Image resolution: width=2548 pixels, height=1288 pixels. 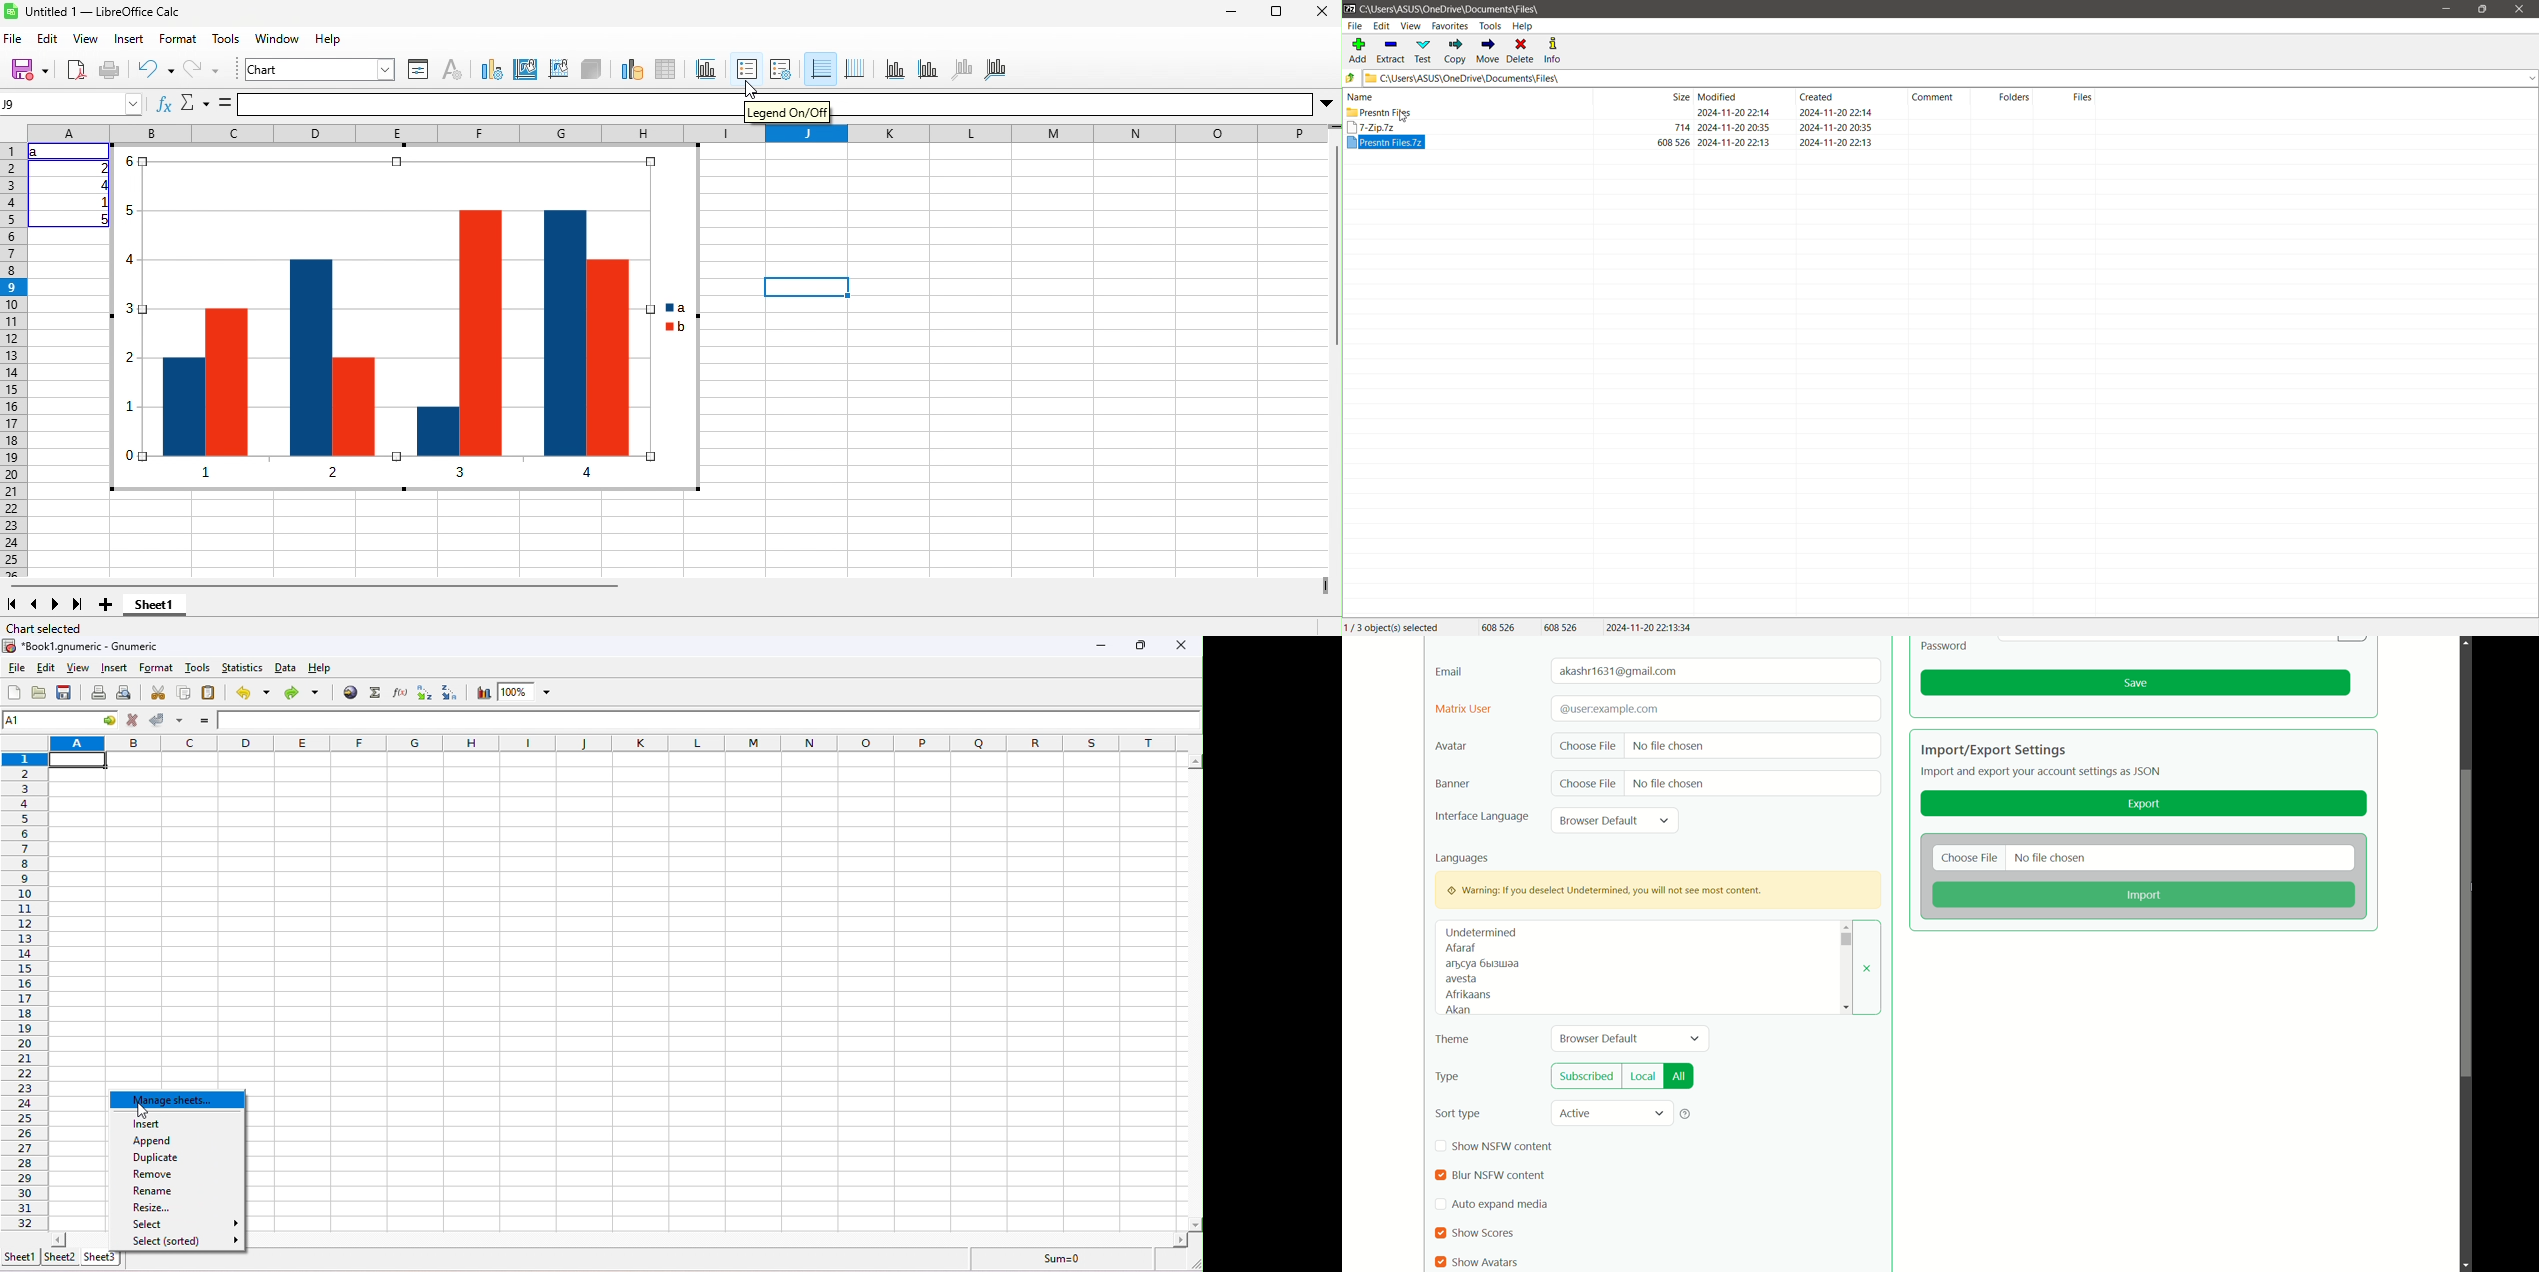 What do you see at coordinates (47, 40) in the screenshot?
I see `edit` at bounding box center [47, 40].